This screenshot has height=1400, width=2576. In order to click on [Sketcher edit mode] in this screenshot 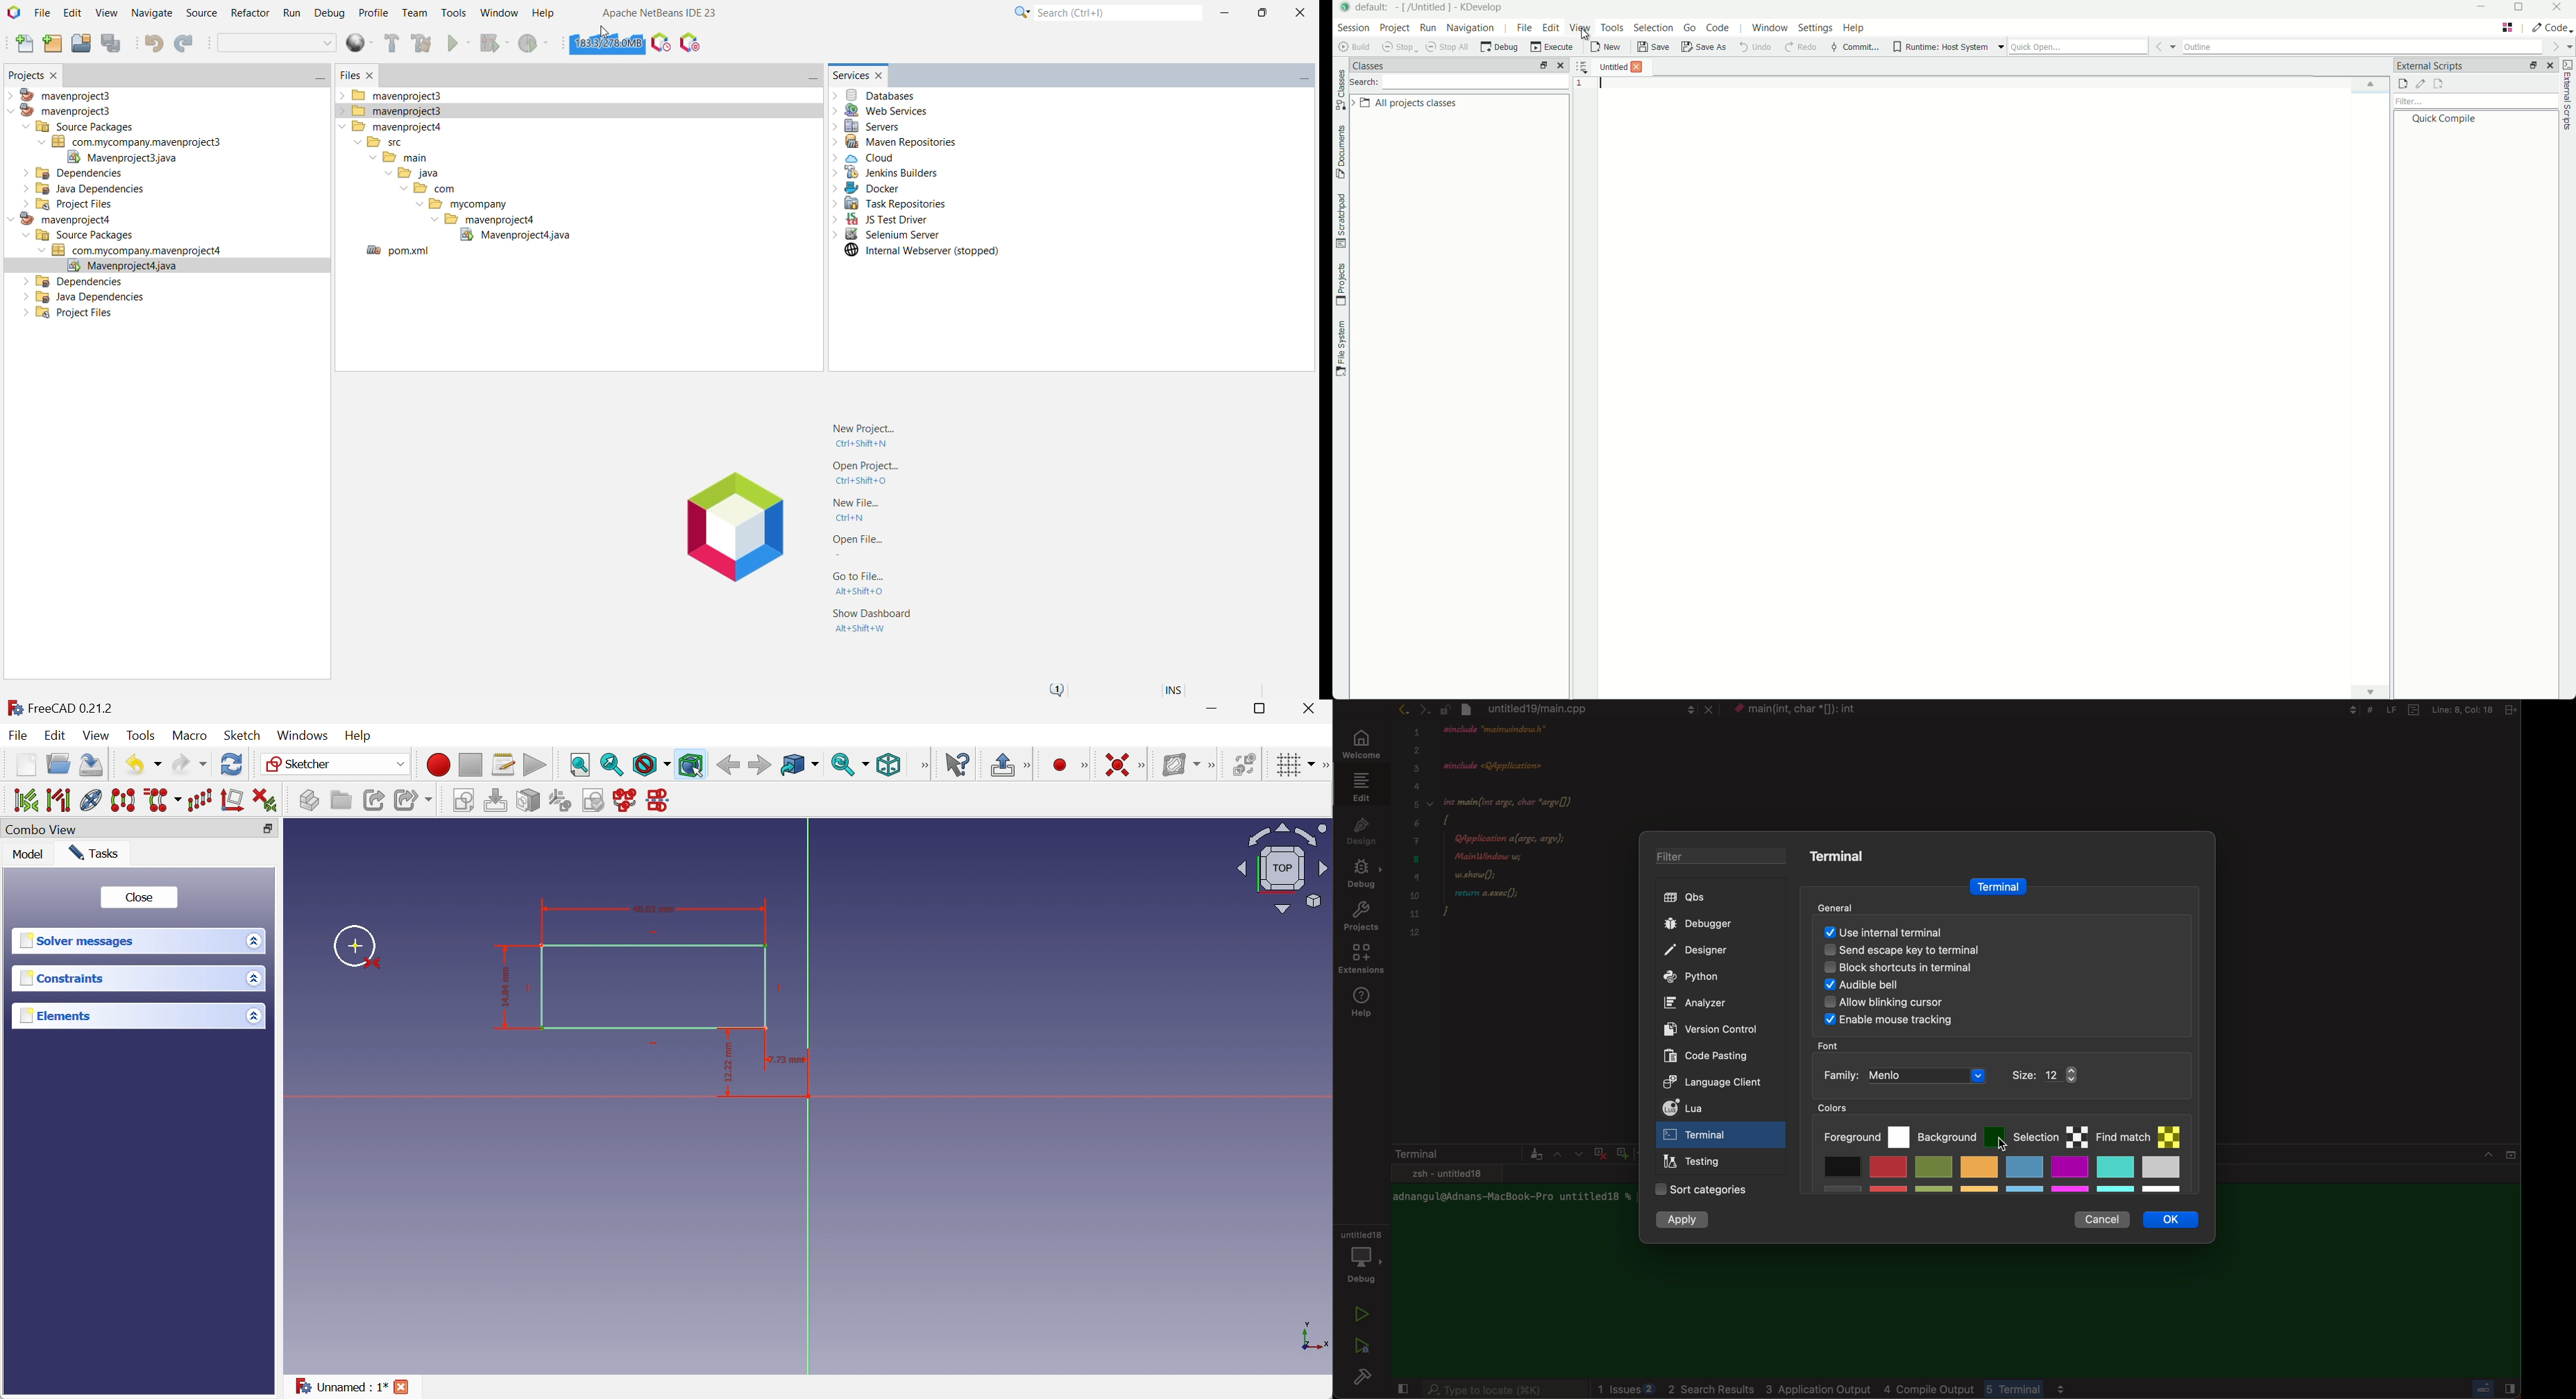, I will do `click(1029, 766)`.